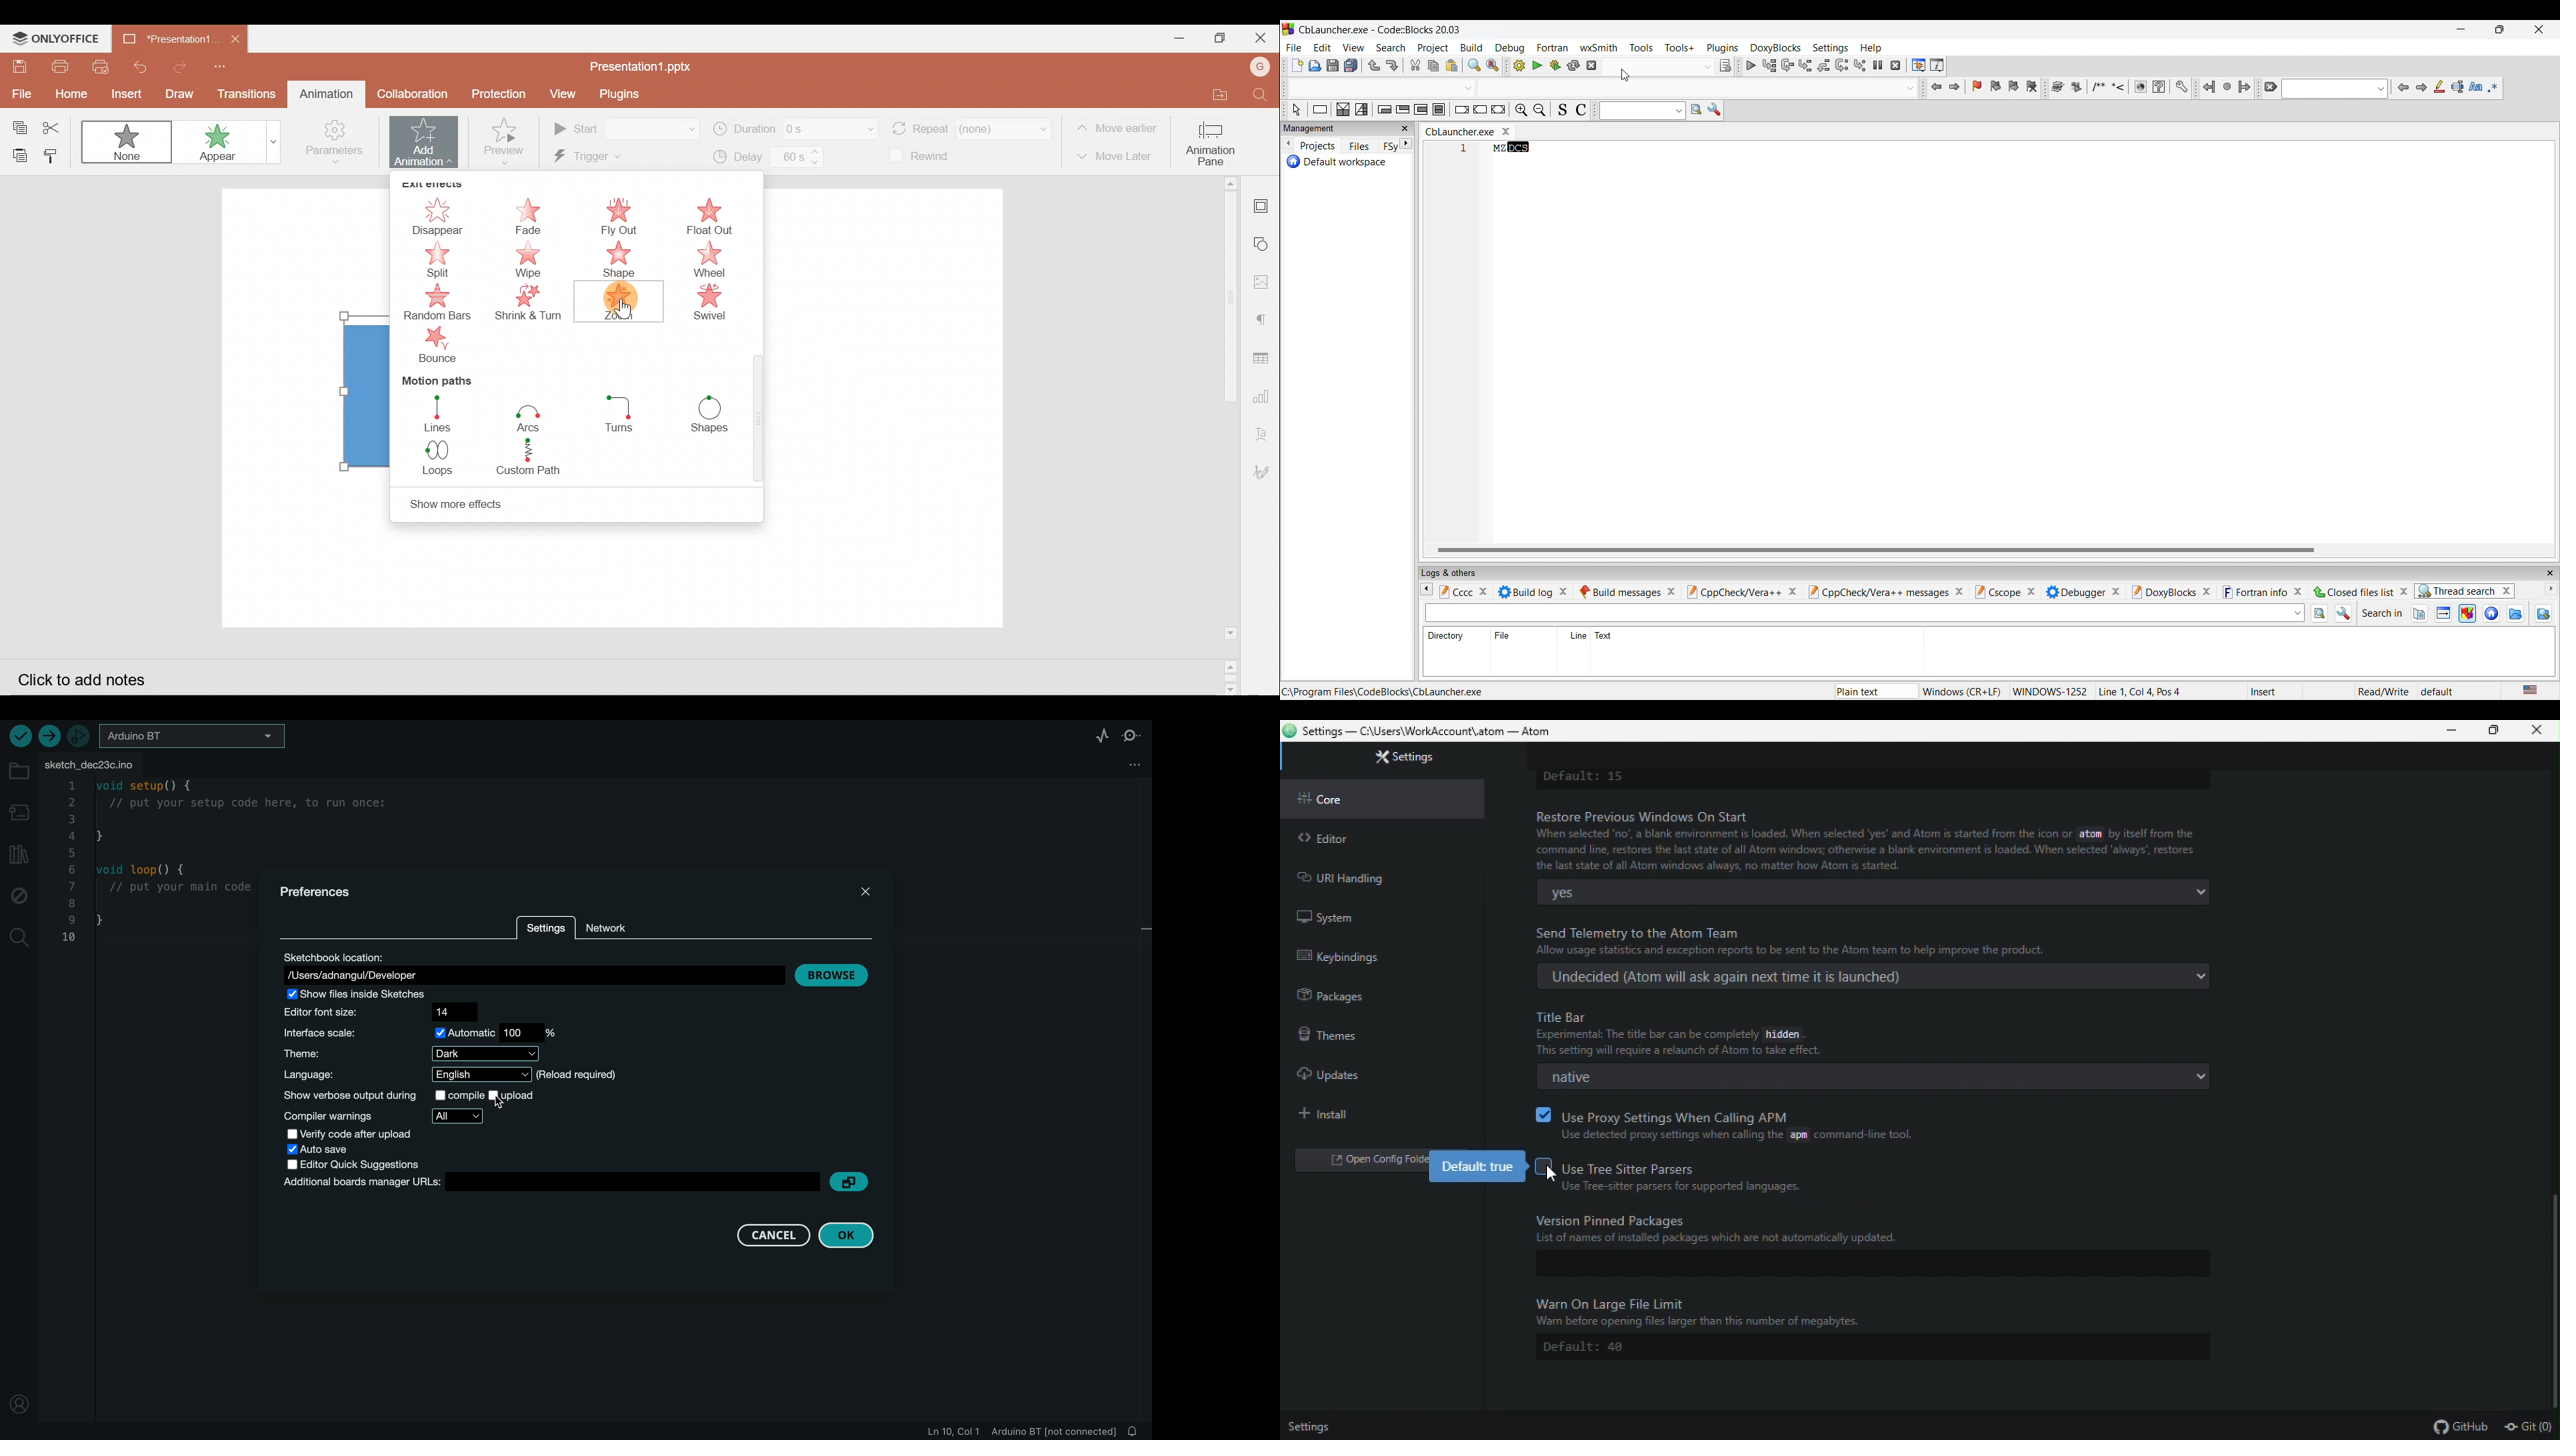  What do you see at coordinates (129, 137) in the screenshot?
I see `None` at bounding box center [129, 137].